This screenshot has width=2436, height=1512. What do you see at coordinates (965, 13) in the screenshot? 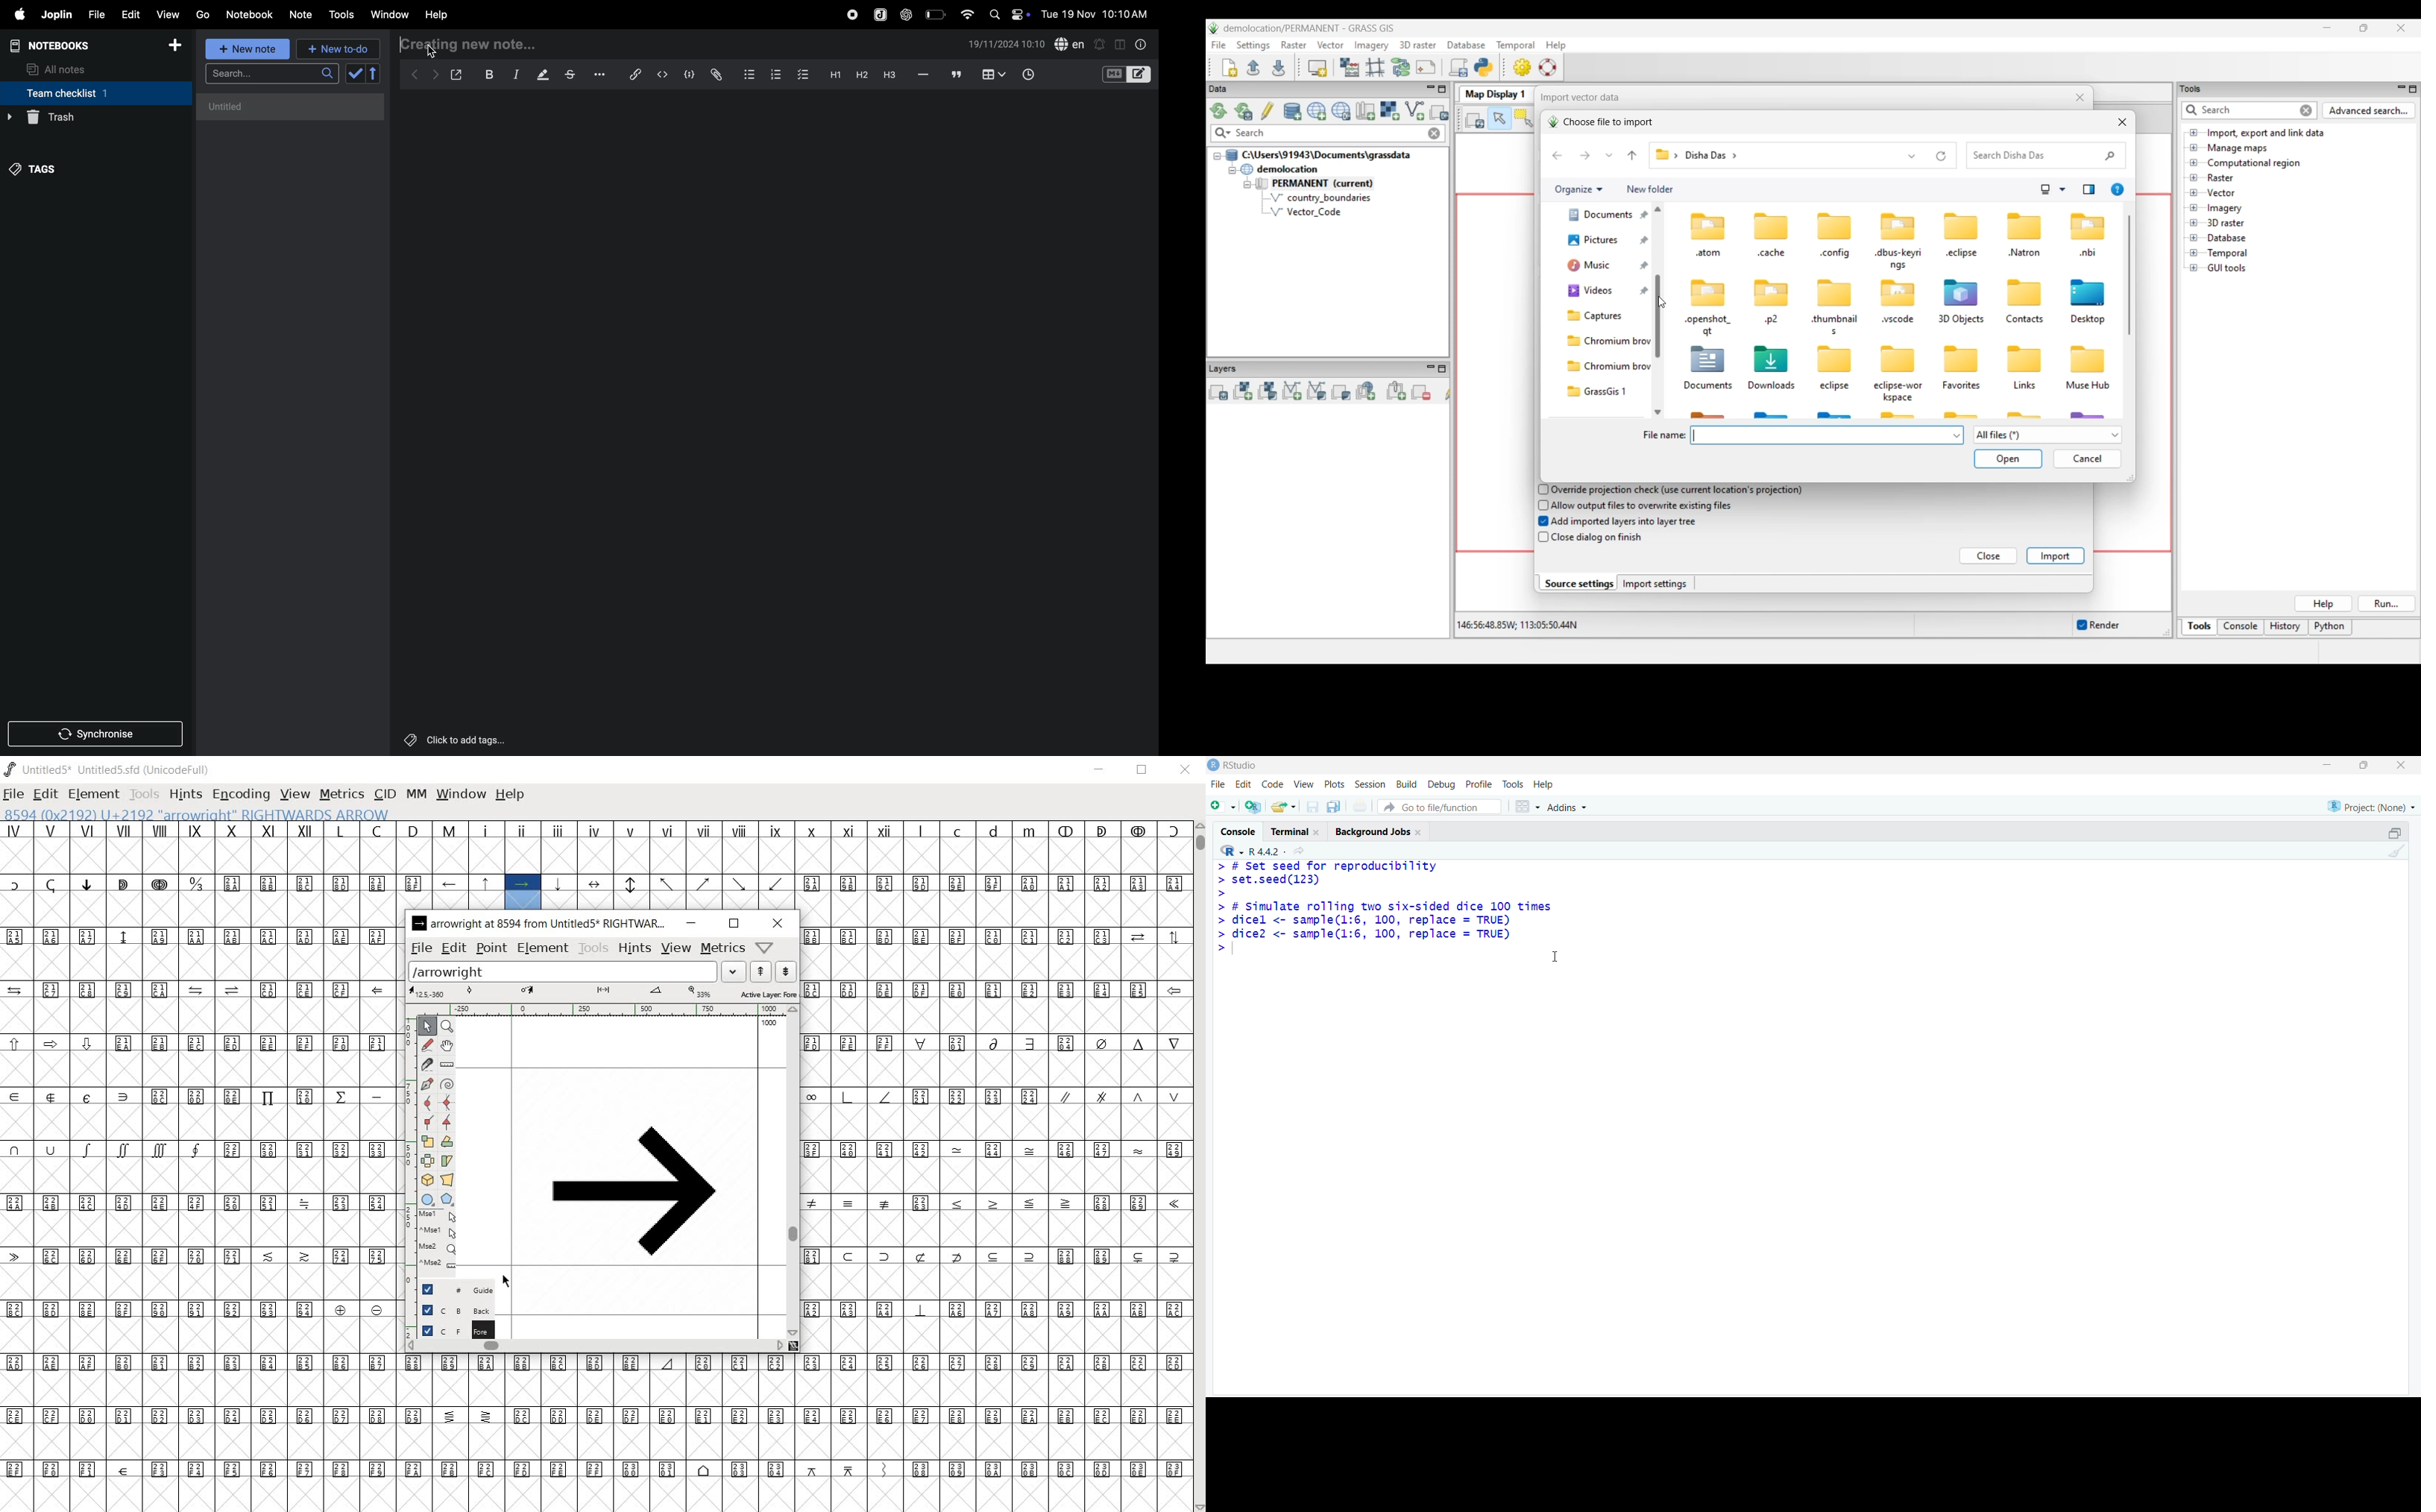
I see `wifi` at bounding box center [965, 13].